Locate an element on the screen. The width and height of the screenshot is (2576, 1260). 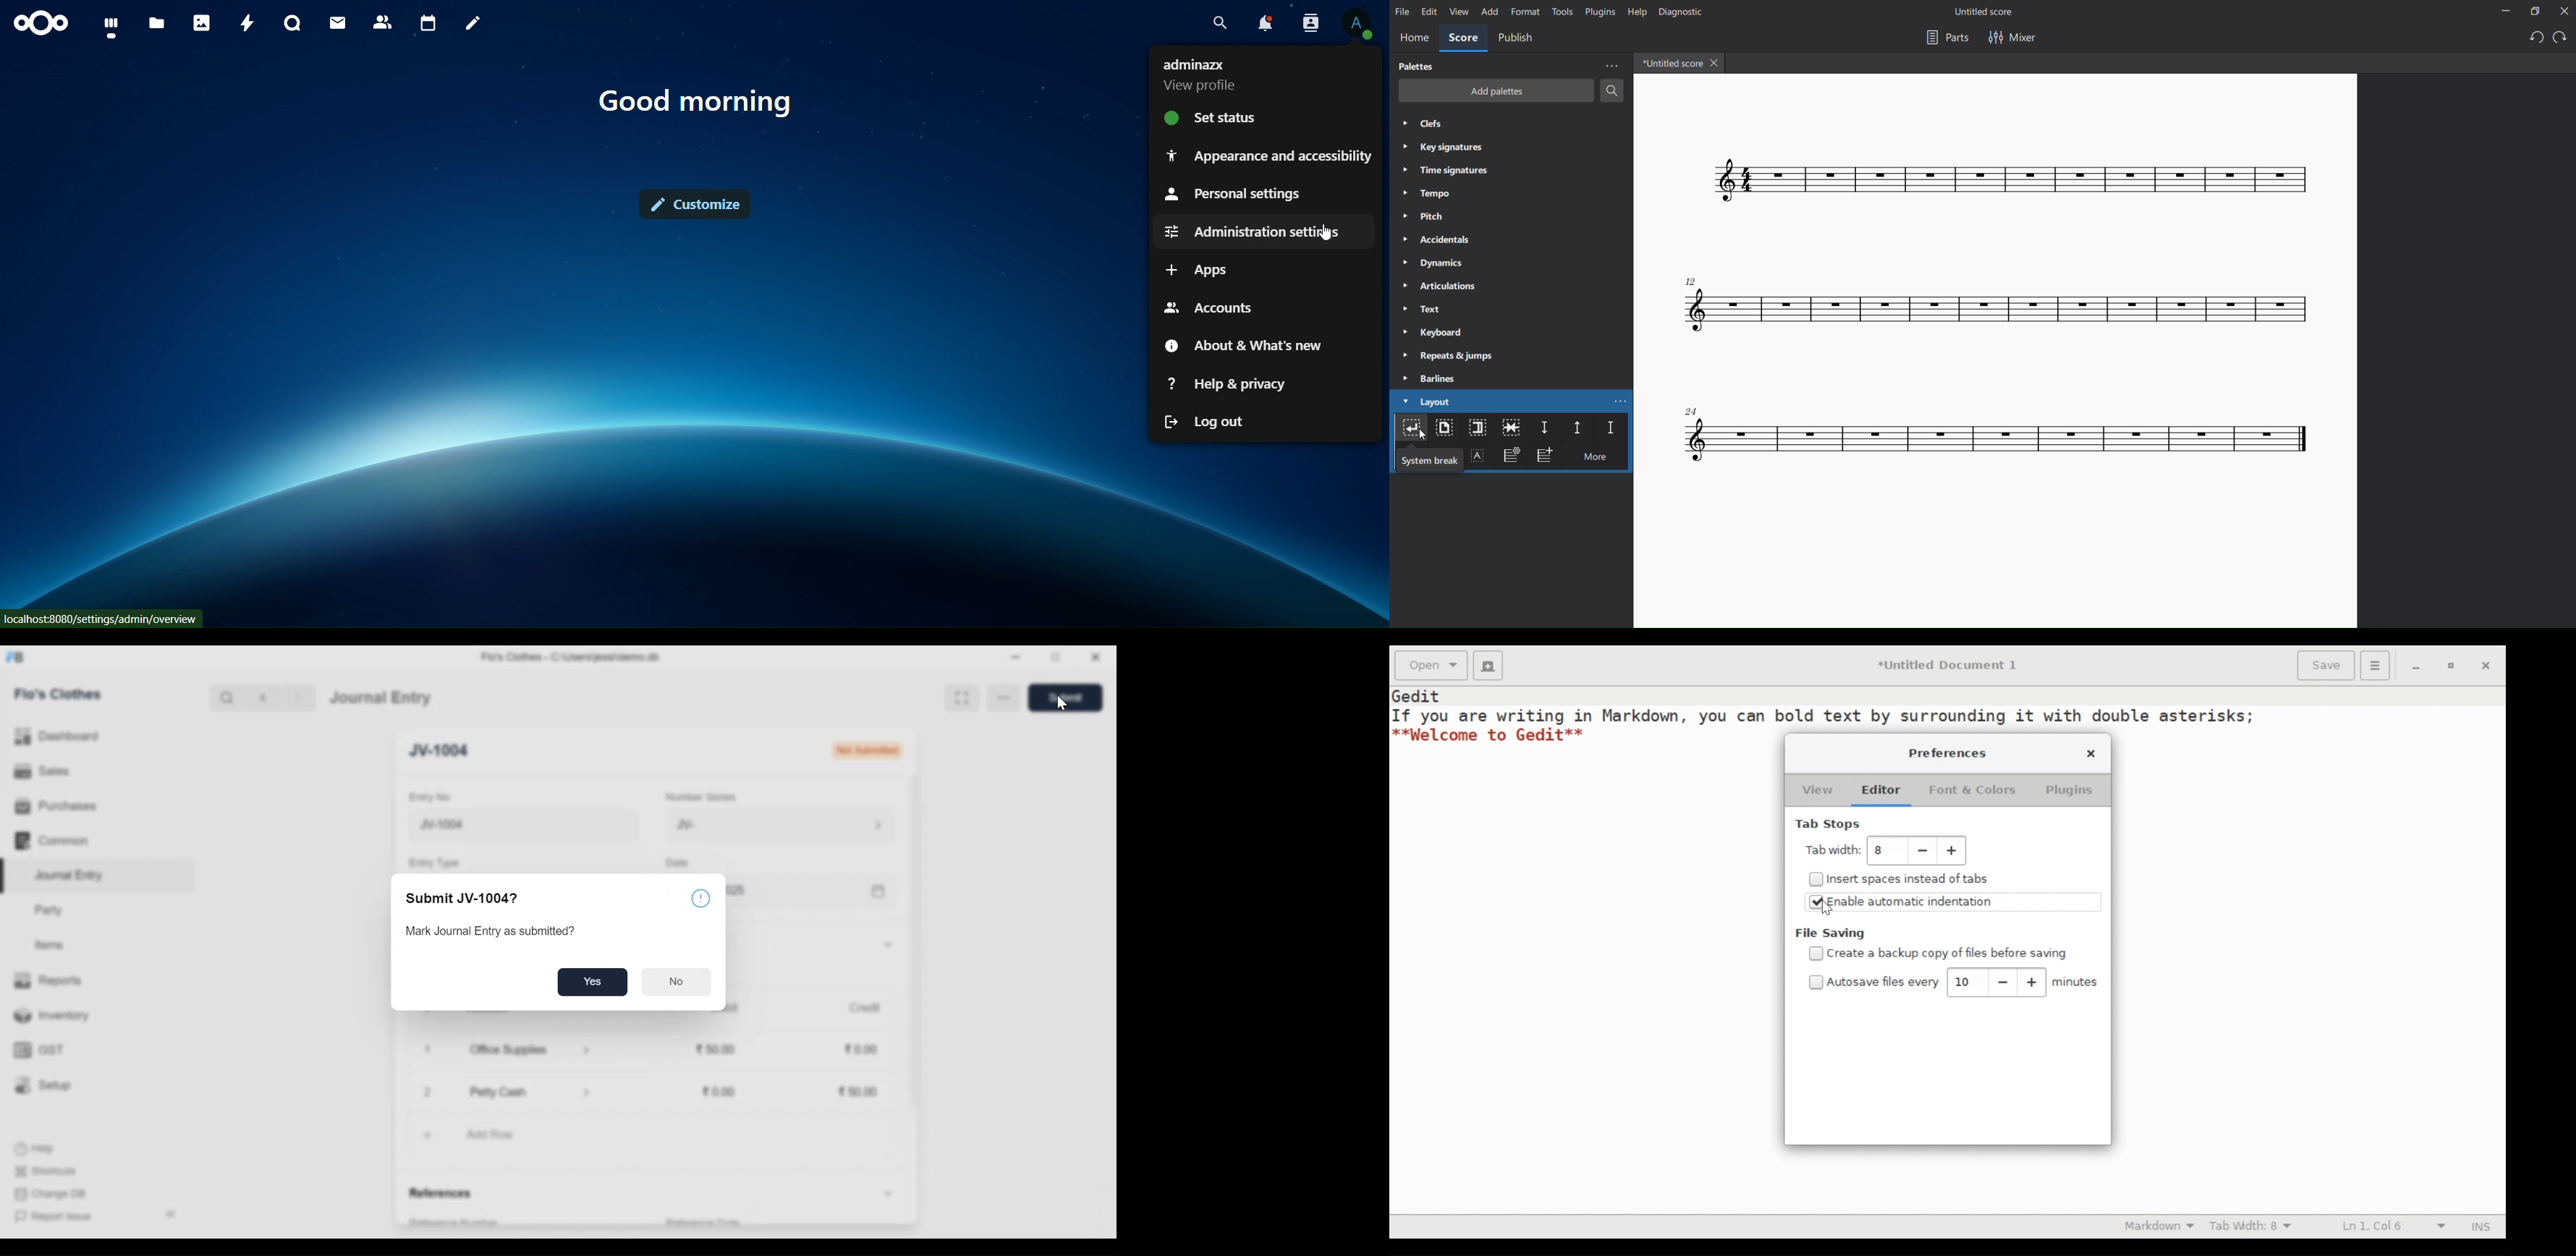
restore is located at coordinates (2532, 11).